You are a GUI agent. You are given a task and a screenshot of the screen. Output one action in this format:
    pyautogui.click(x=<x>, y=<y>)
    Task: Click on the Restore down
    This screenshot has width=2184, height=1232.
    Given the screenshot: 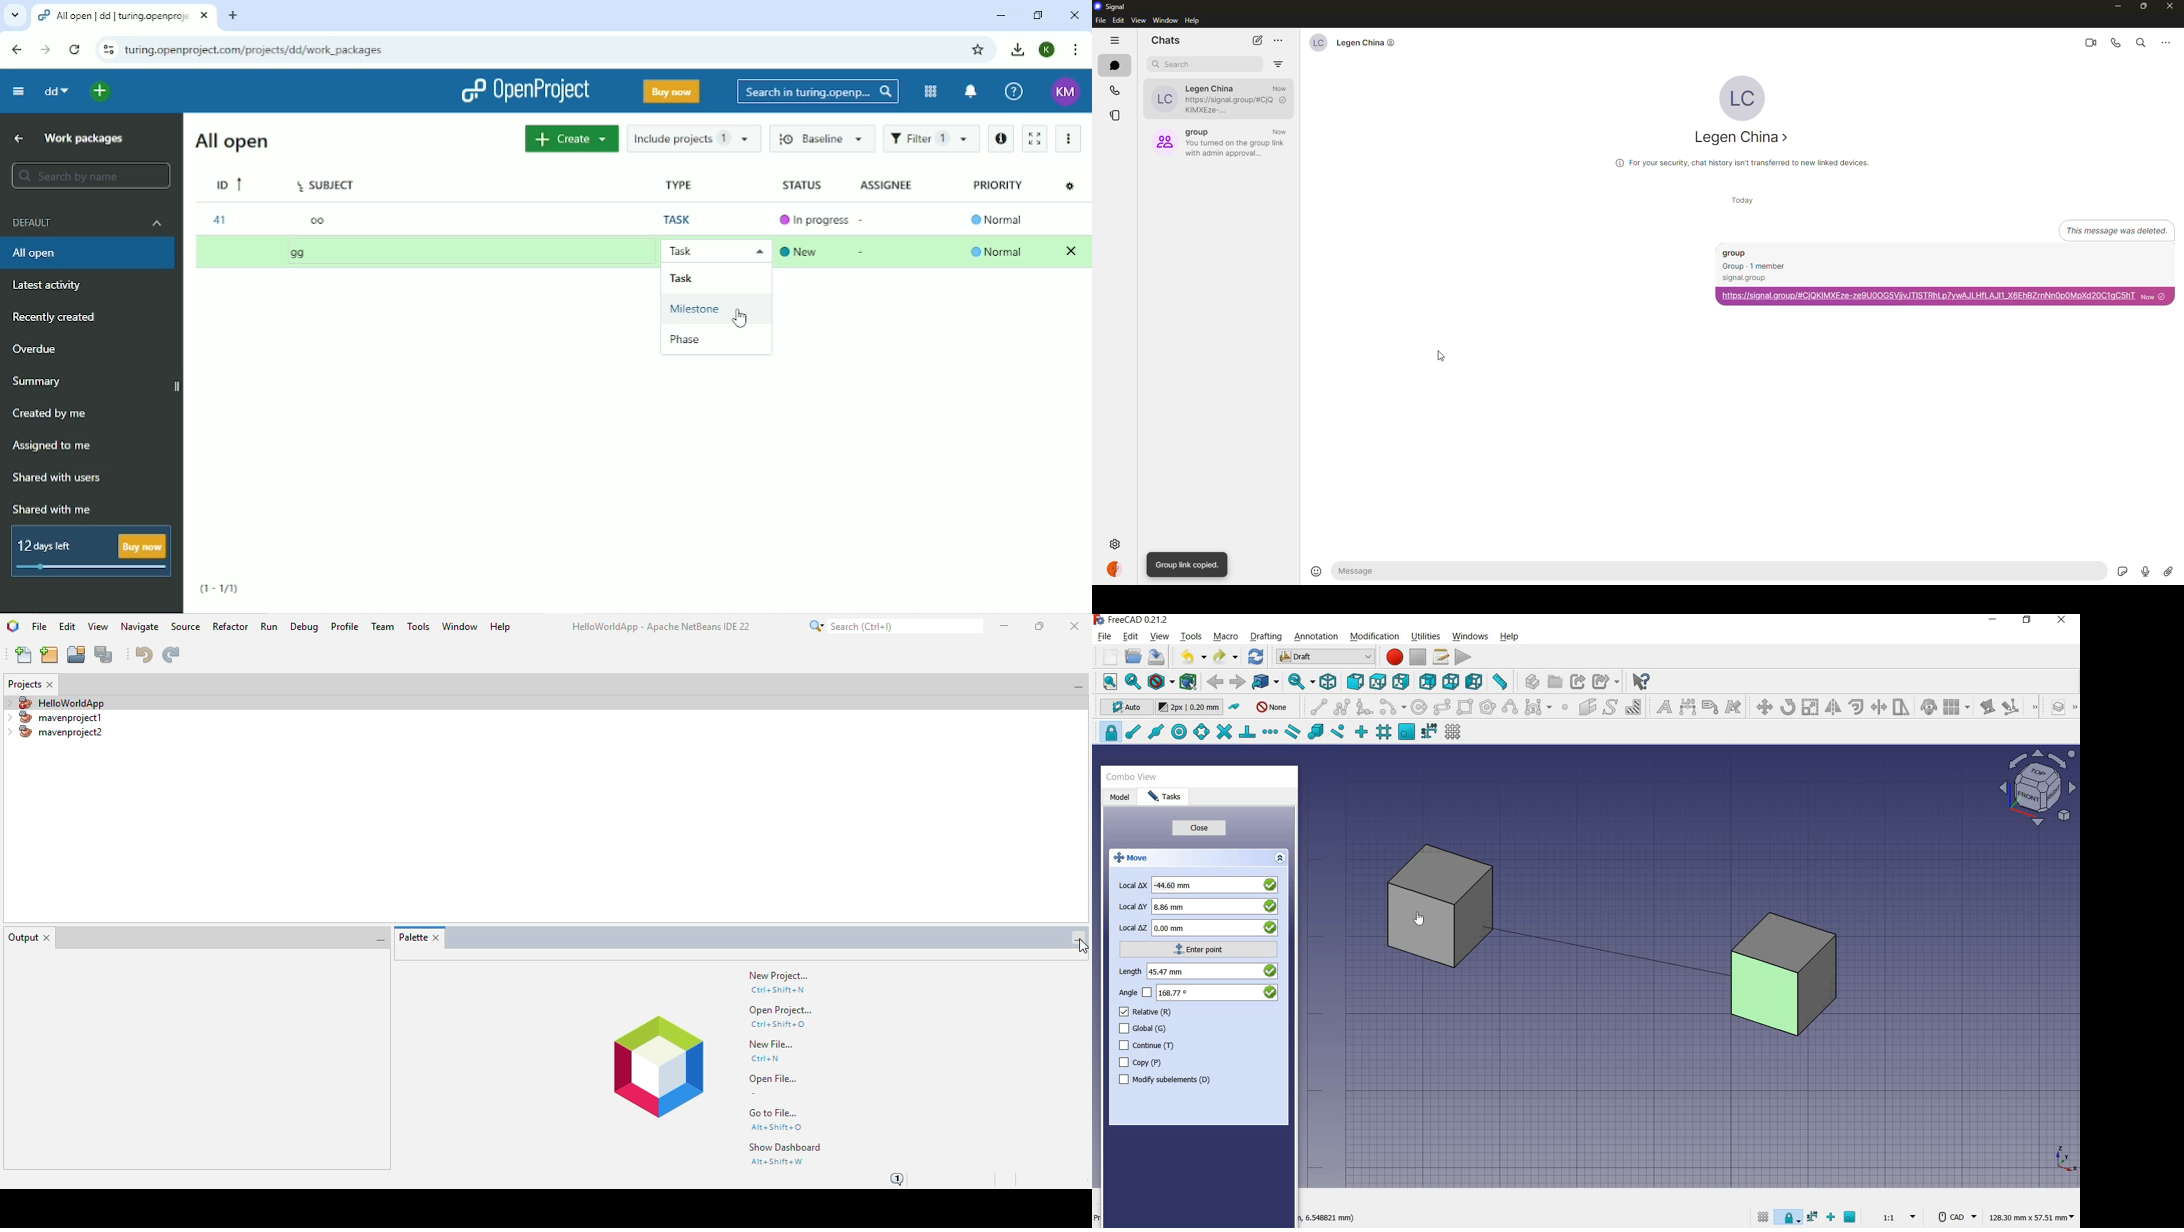 What is the action you would take?
    pyautogui.click(x=1035, y=15)
    